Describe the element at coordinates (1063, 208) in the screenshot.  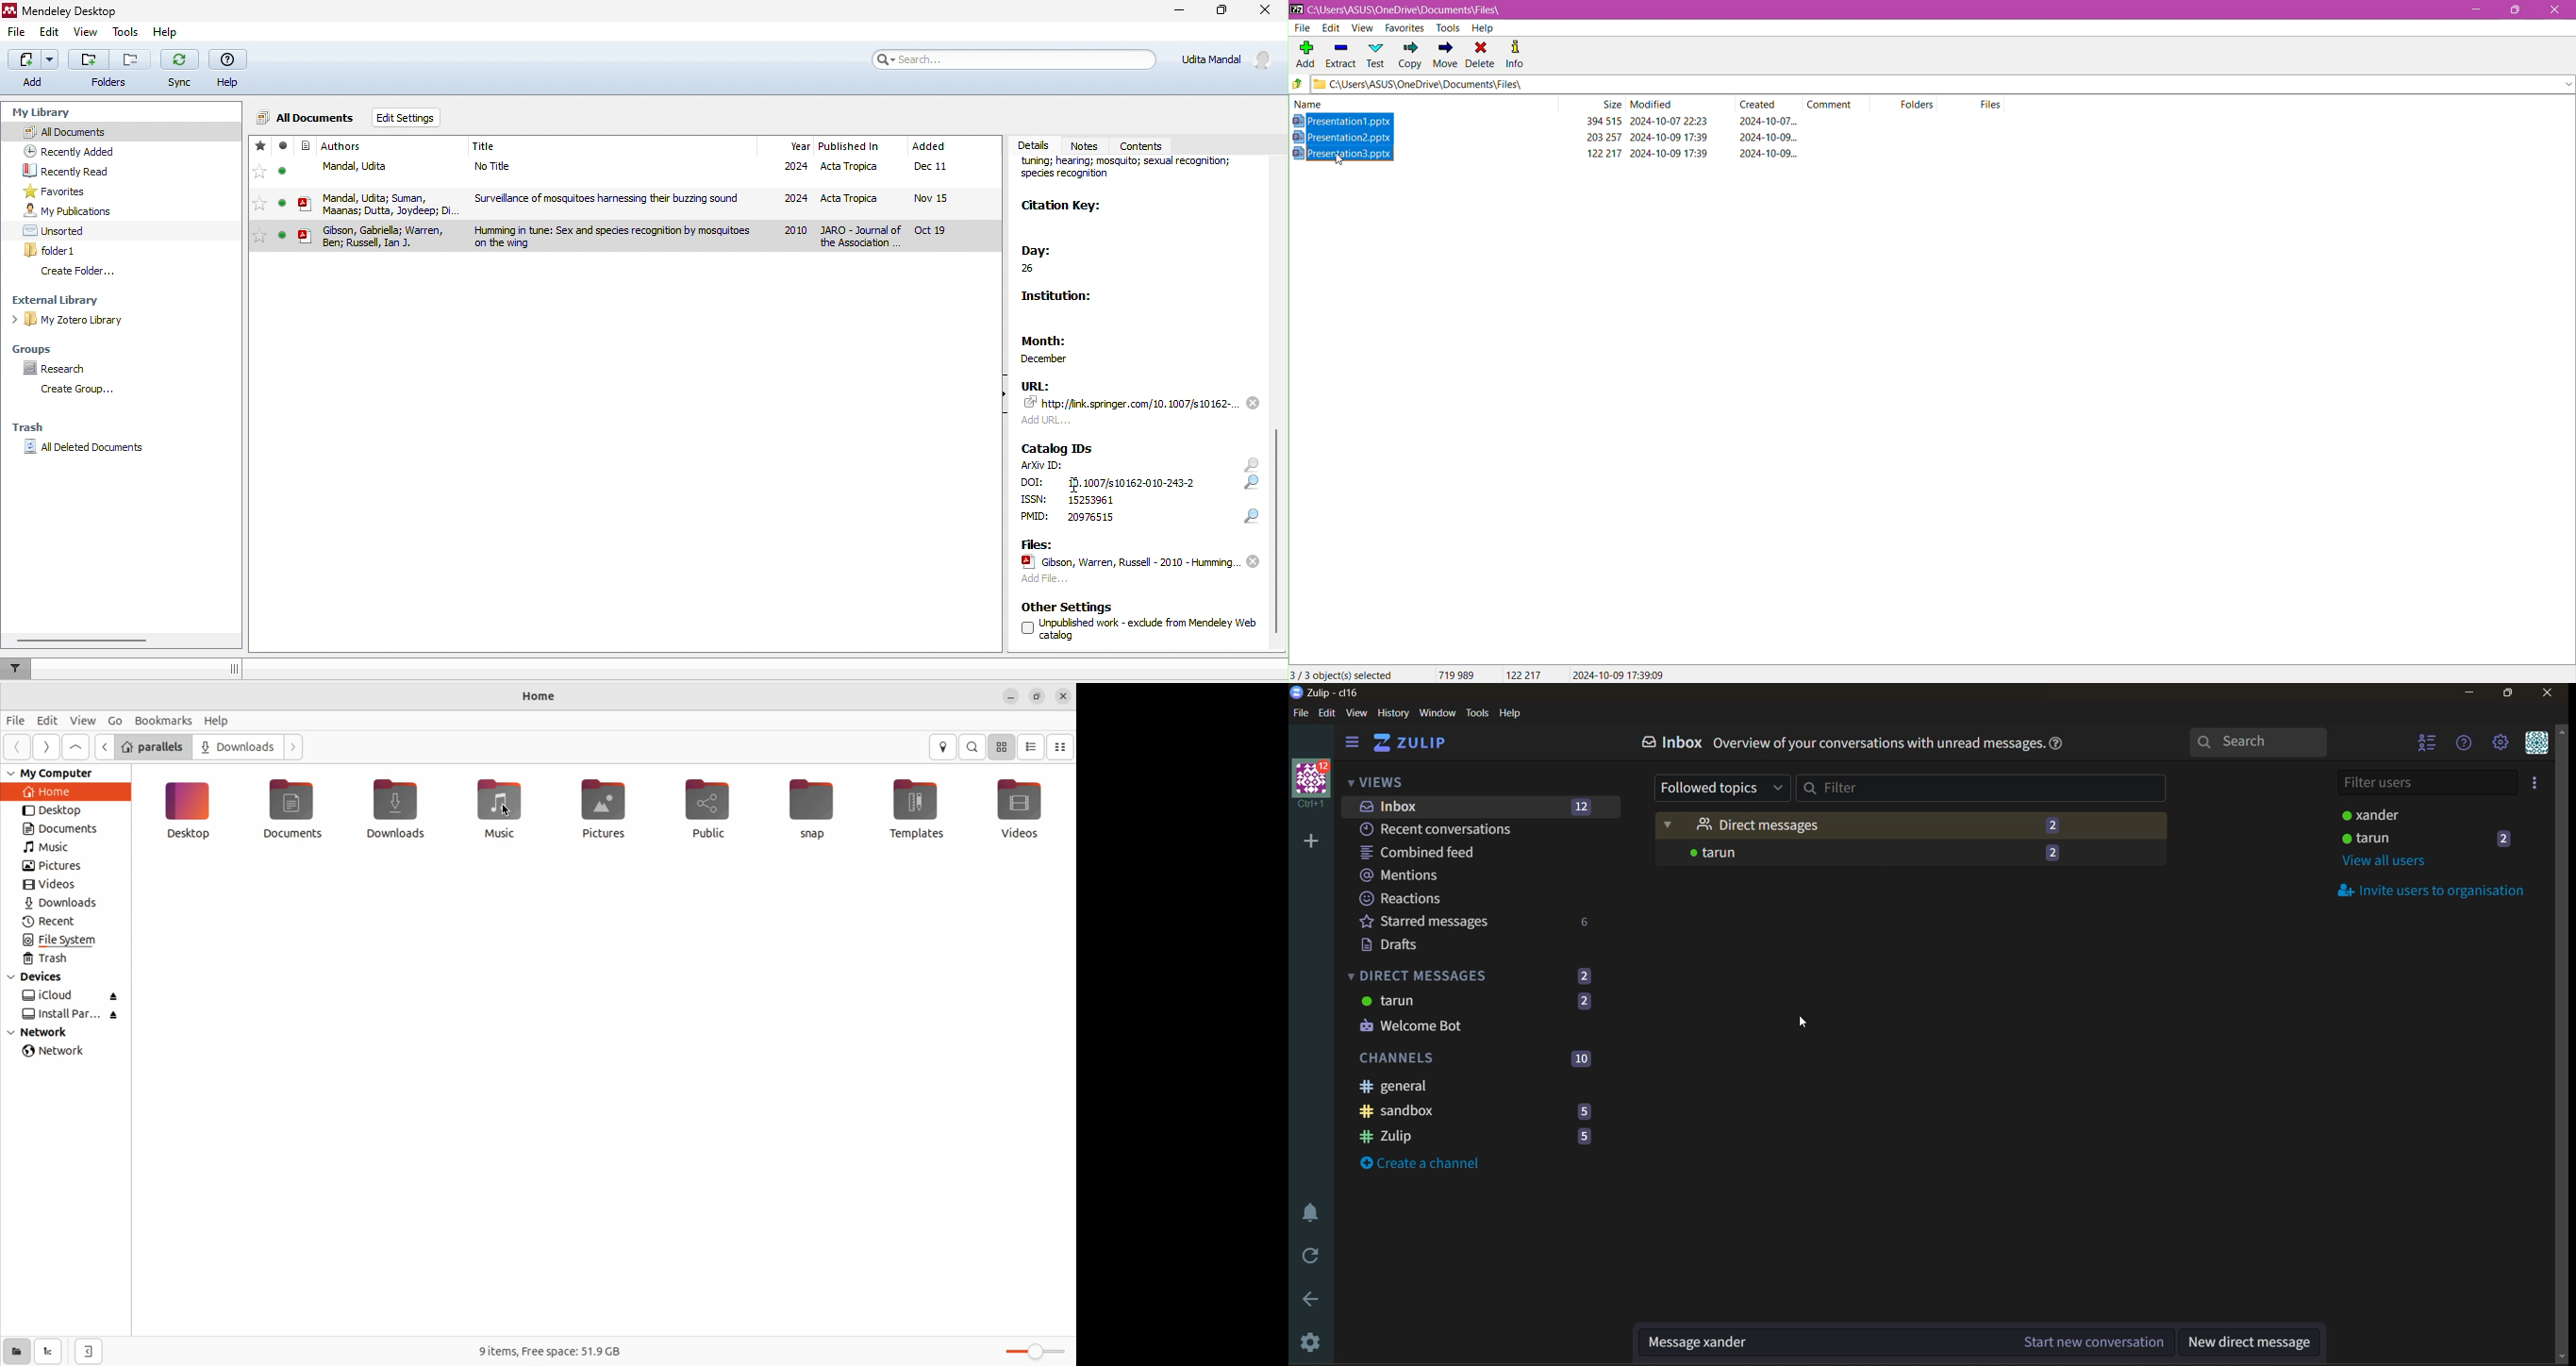
I see `citation key` at that location.